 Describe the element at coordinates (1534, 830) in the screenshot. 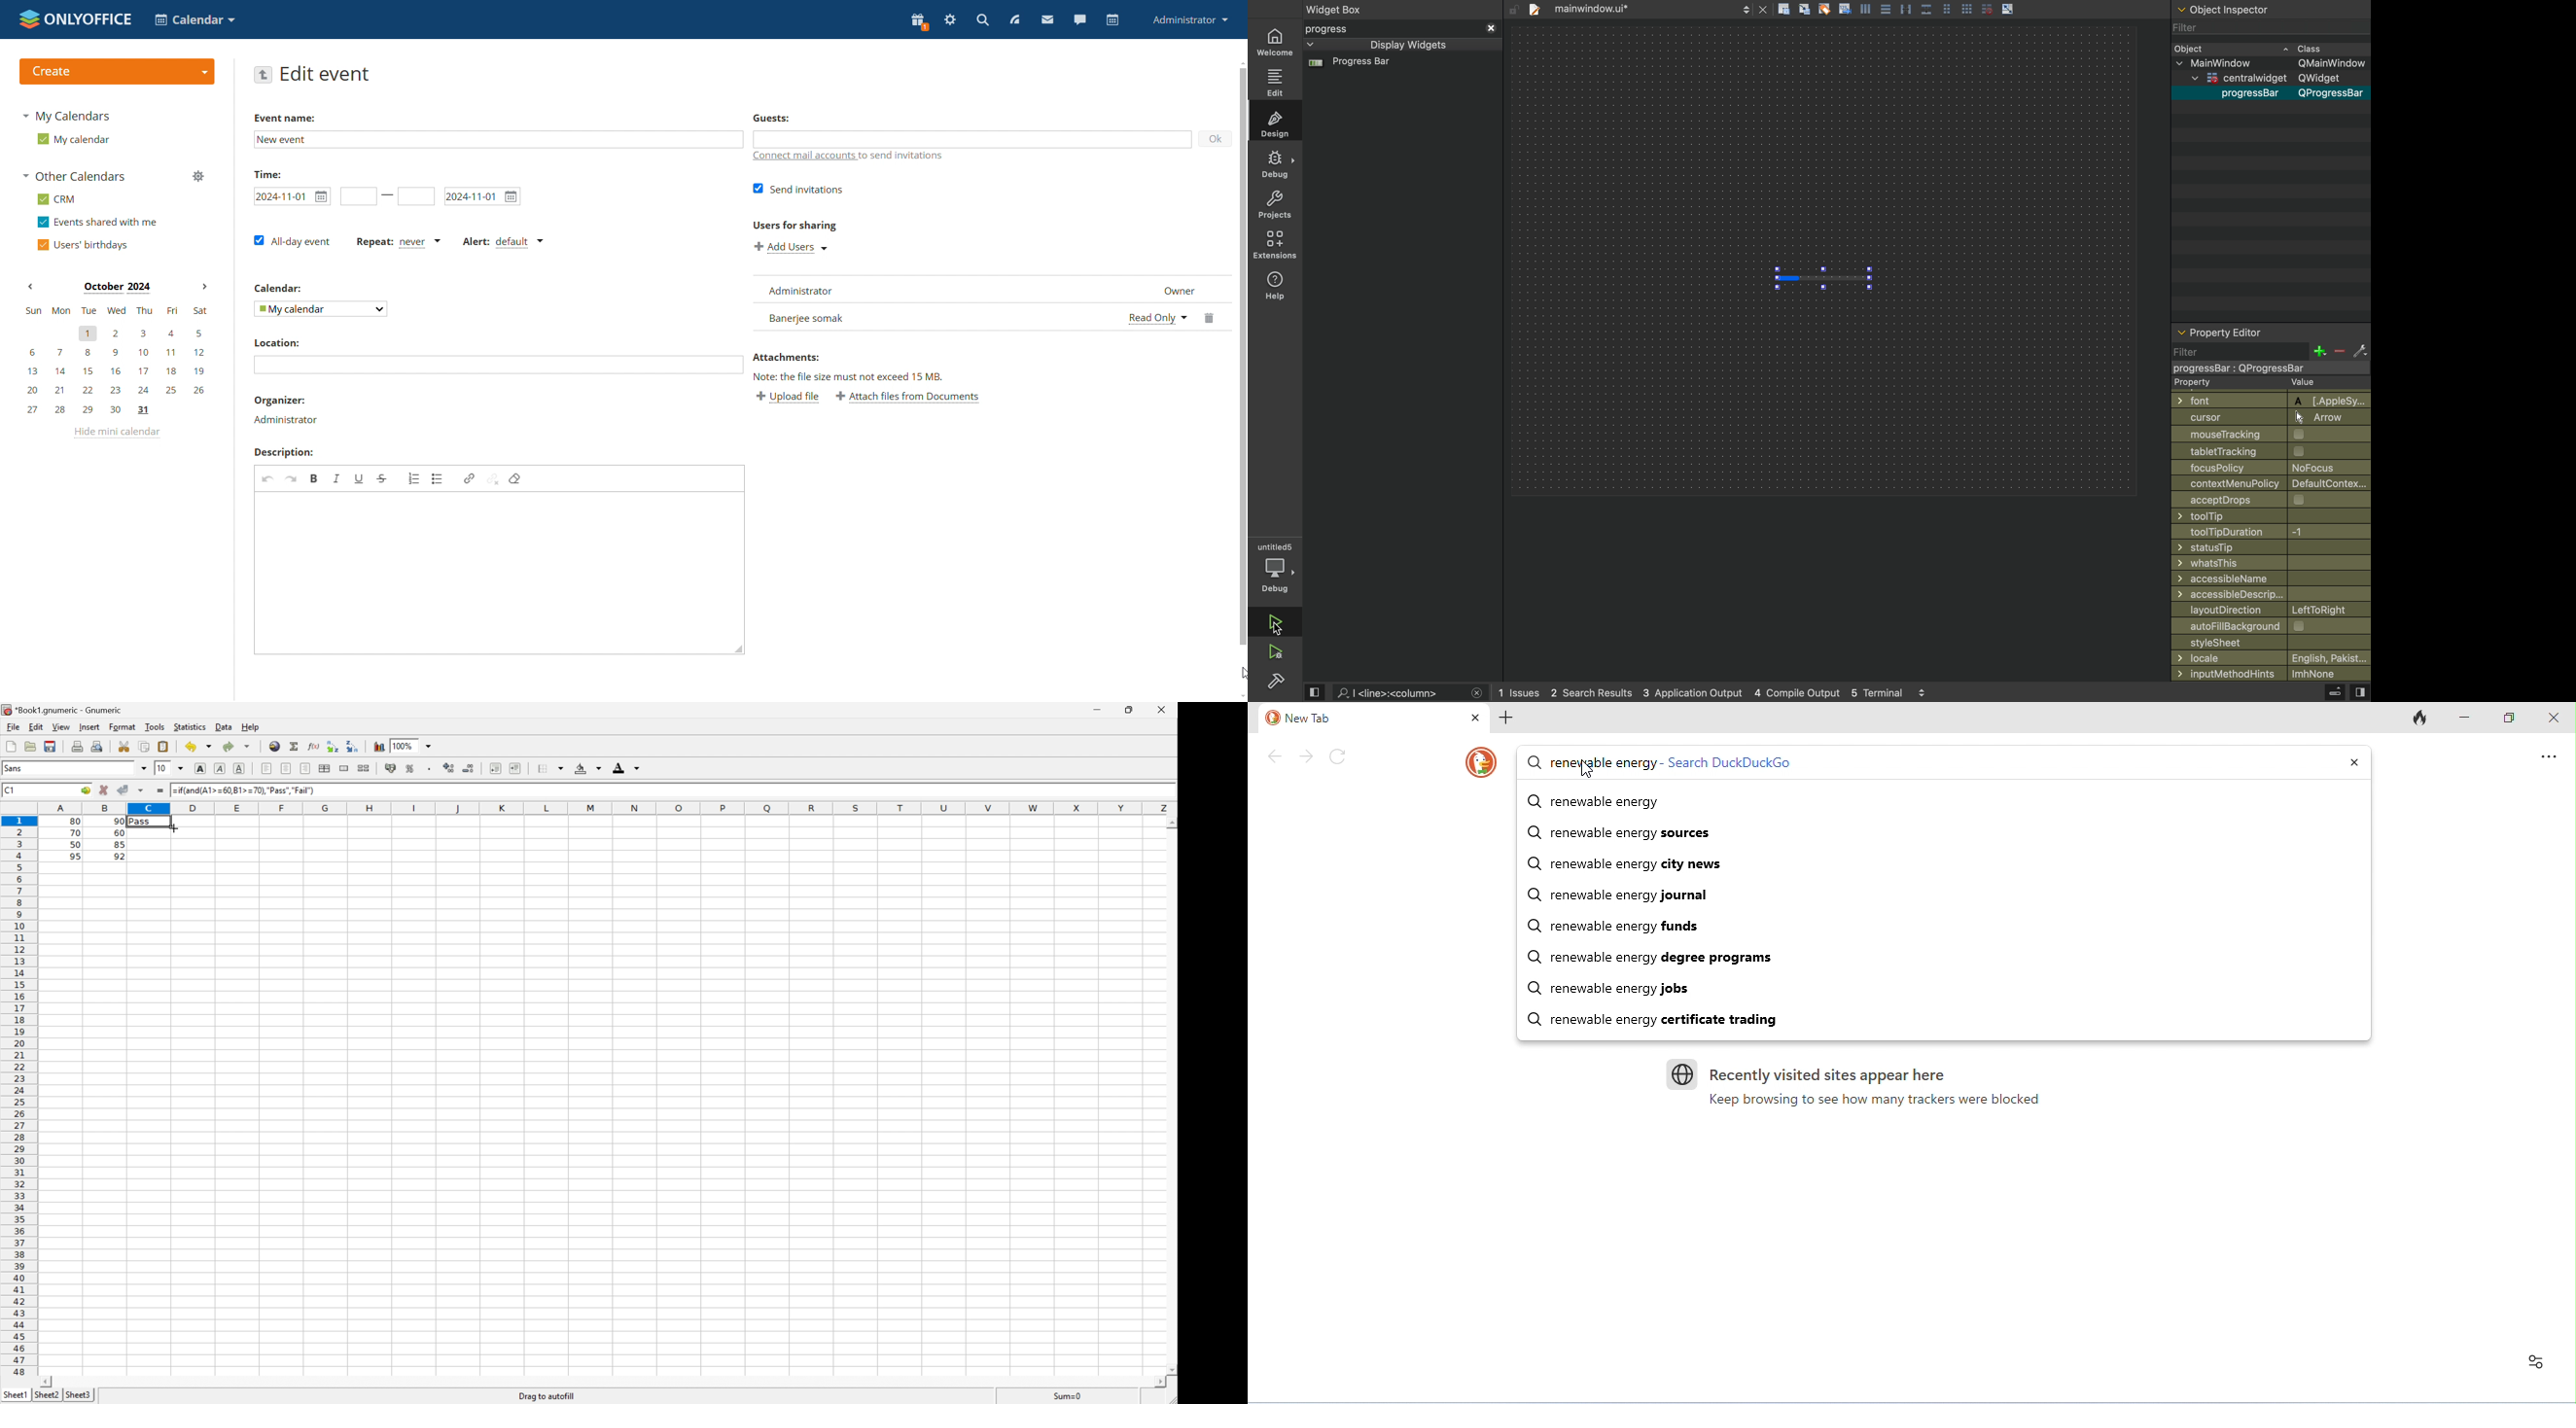

I see `search icon` at that location.